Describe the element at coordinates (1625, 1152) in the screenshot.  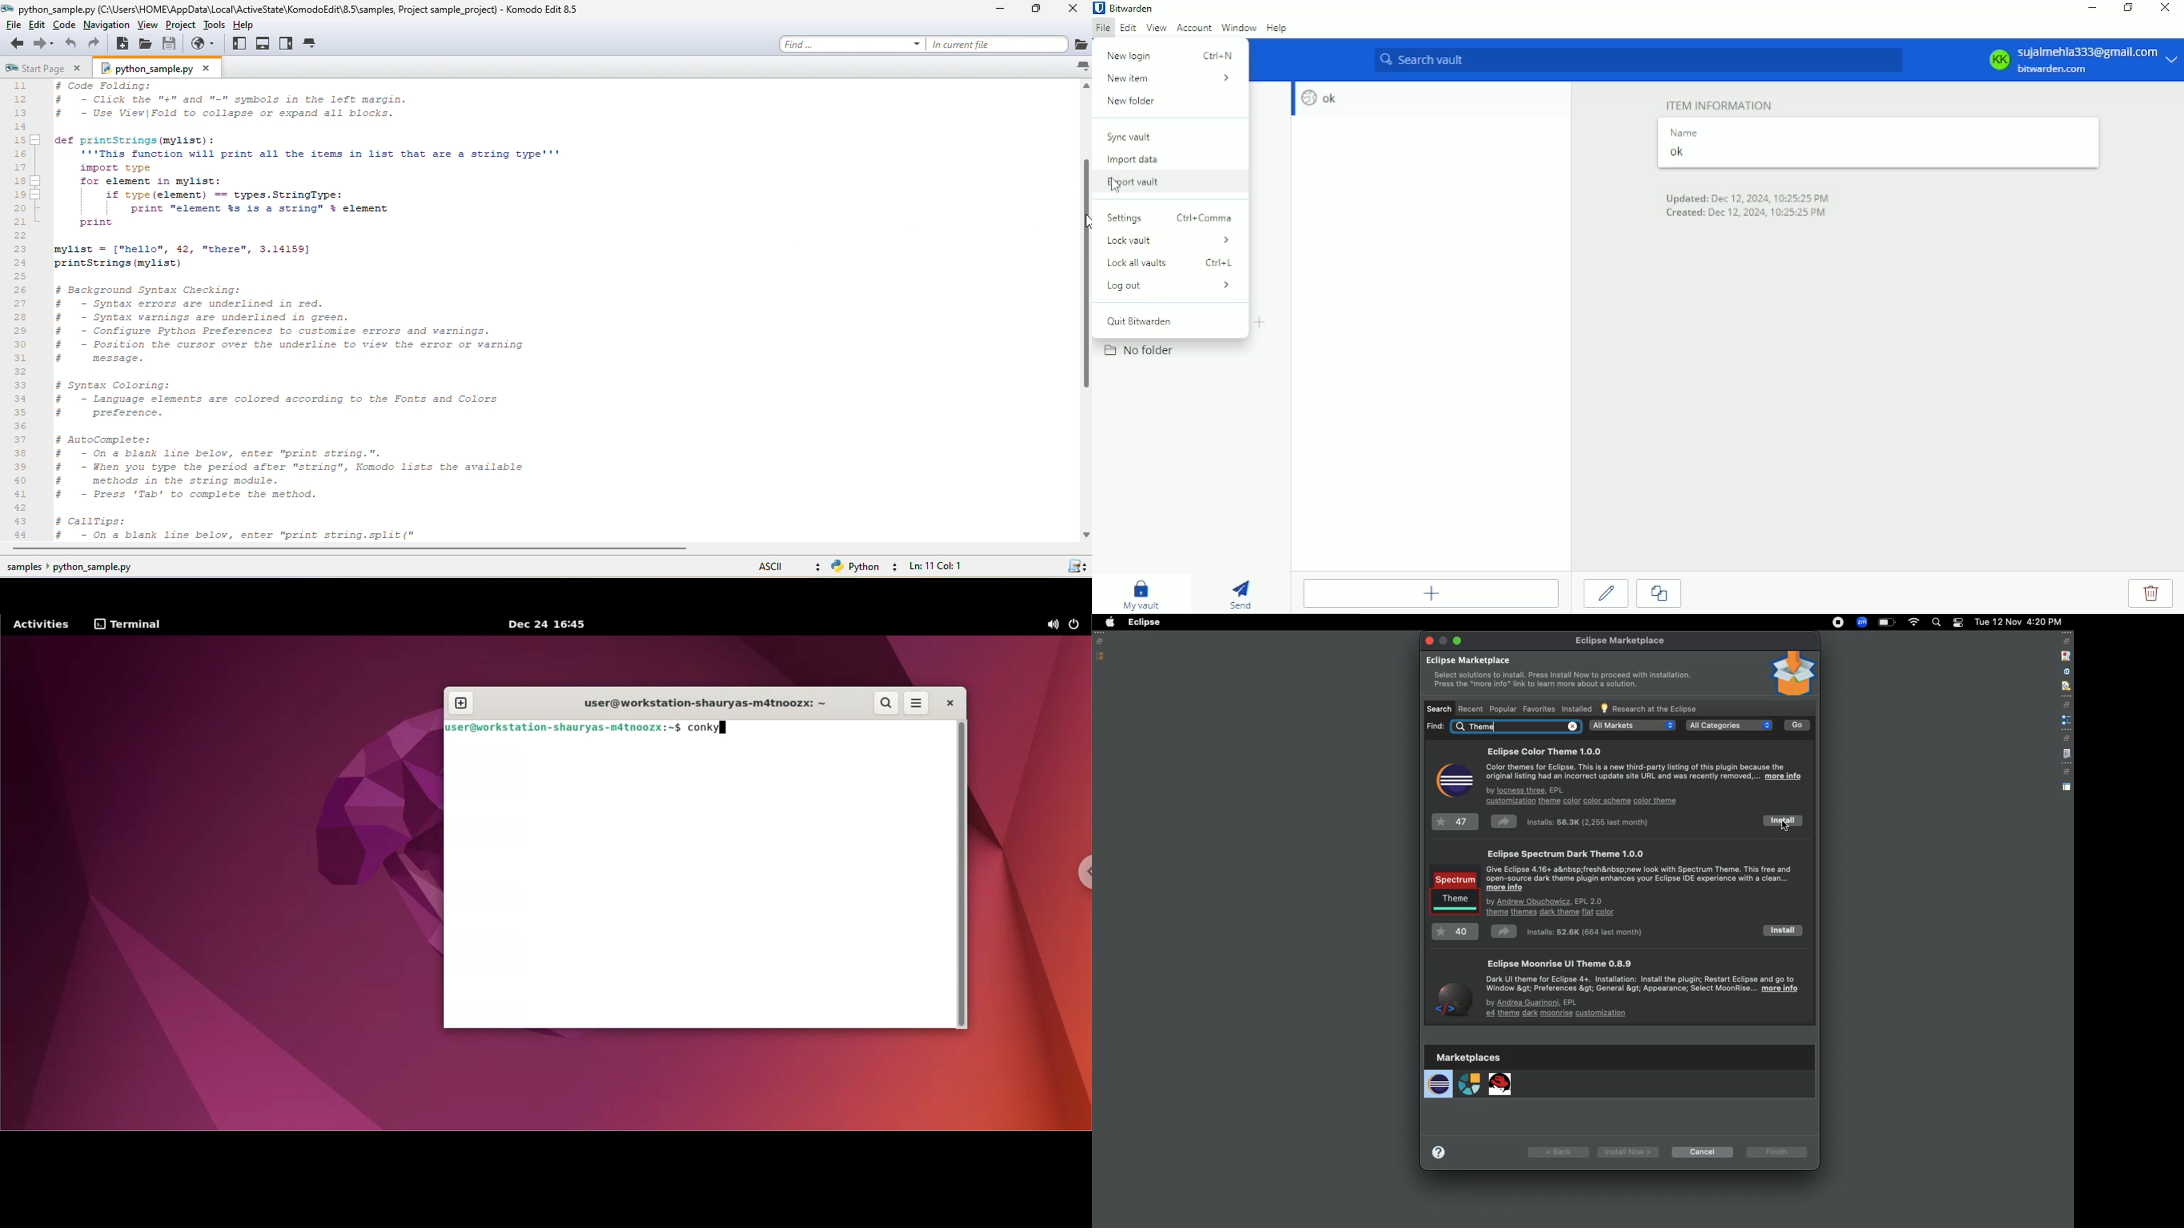
I see `Install now` at that location.